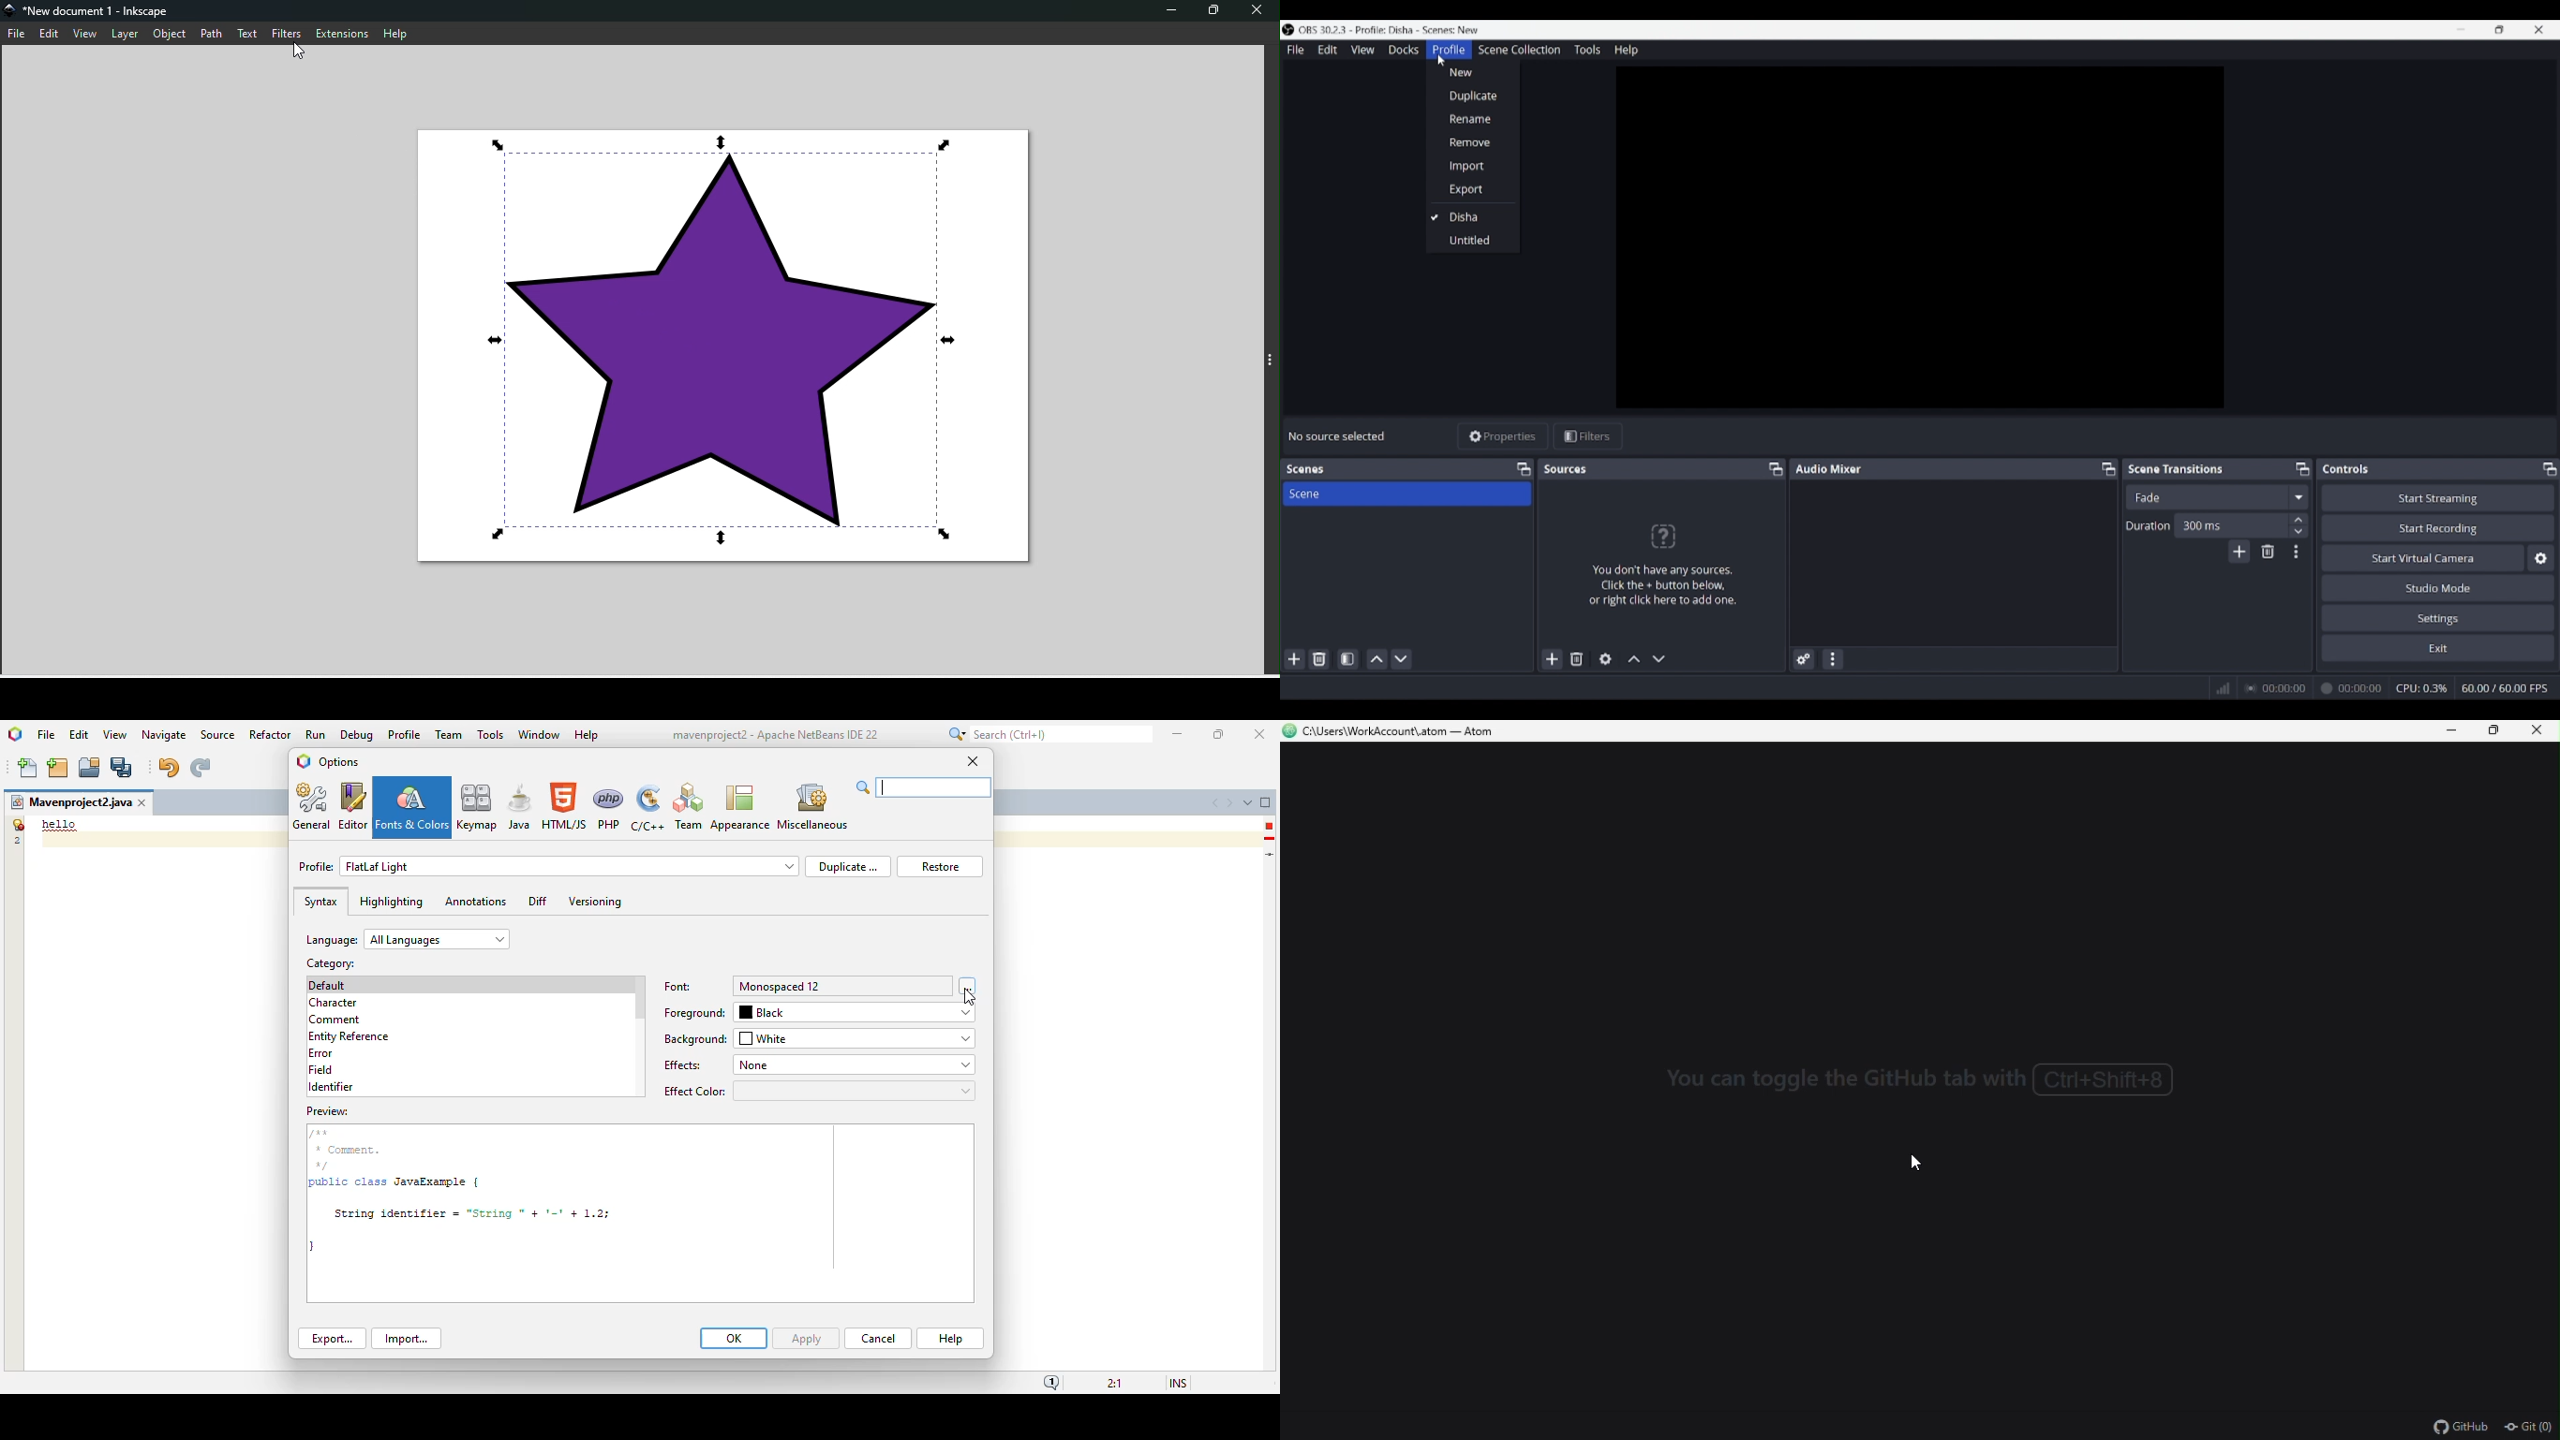 This screenshot has height=1456, width=2576. Describe the element at coordinates (80, 734) in the screenshot. I see `edit` at that location.